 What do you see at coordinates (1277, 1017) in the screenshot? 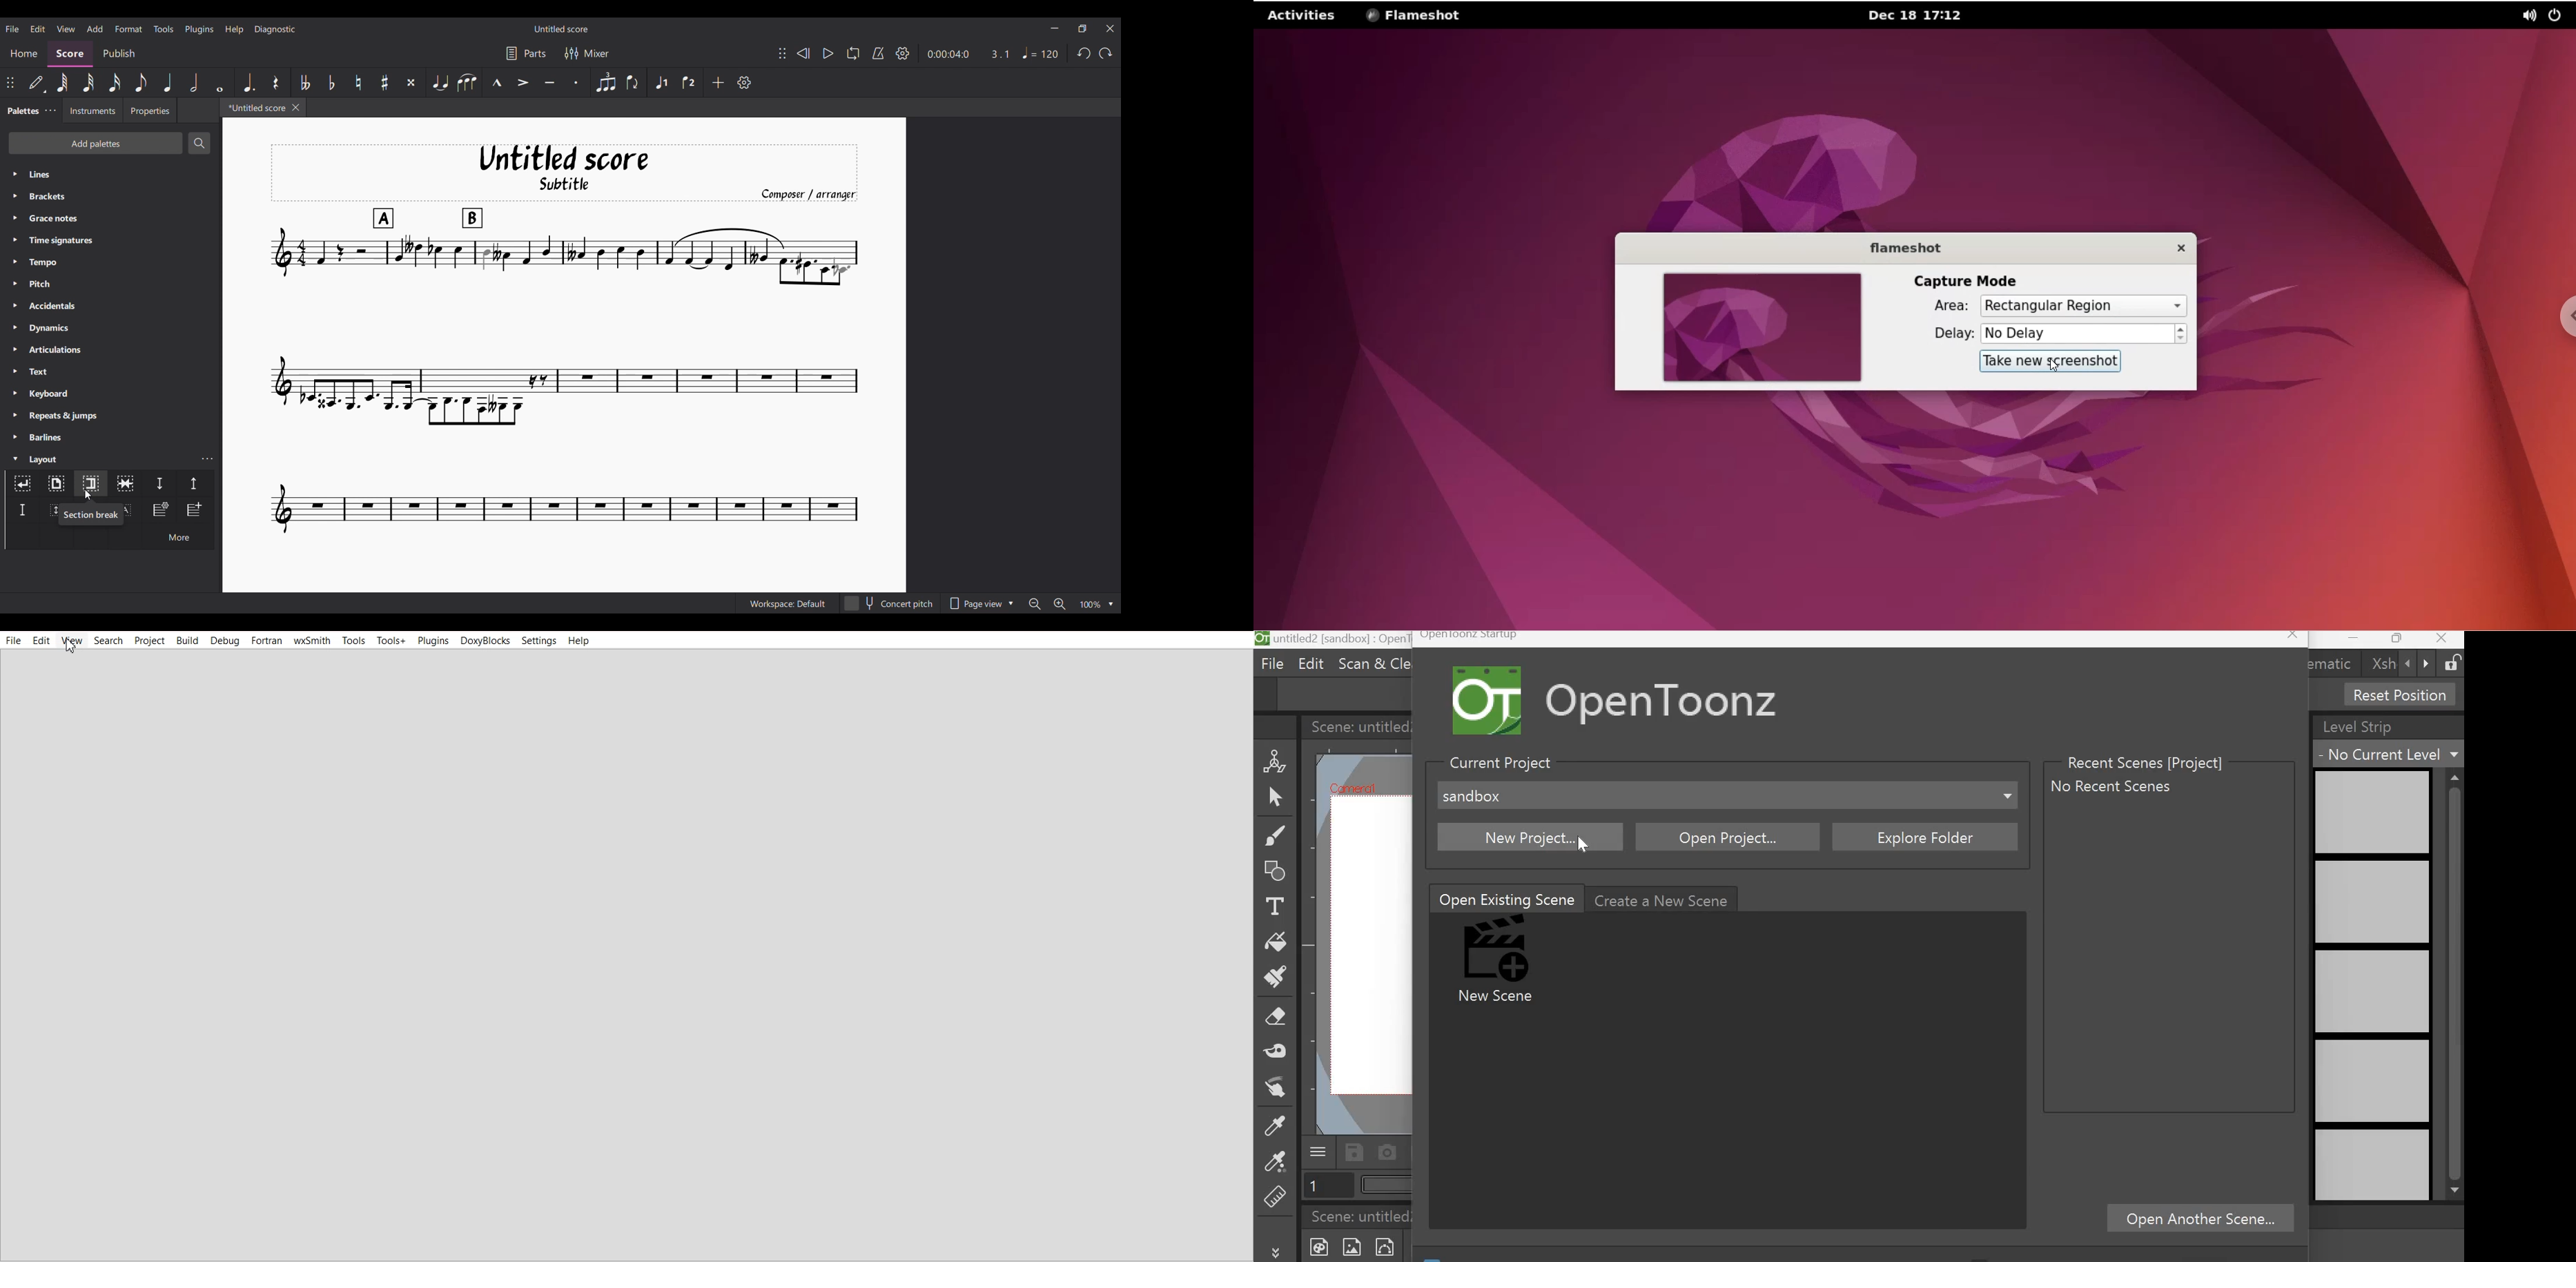
I see `Eraser tool` at bounding box center [1277, 1017].